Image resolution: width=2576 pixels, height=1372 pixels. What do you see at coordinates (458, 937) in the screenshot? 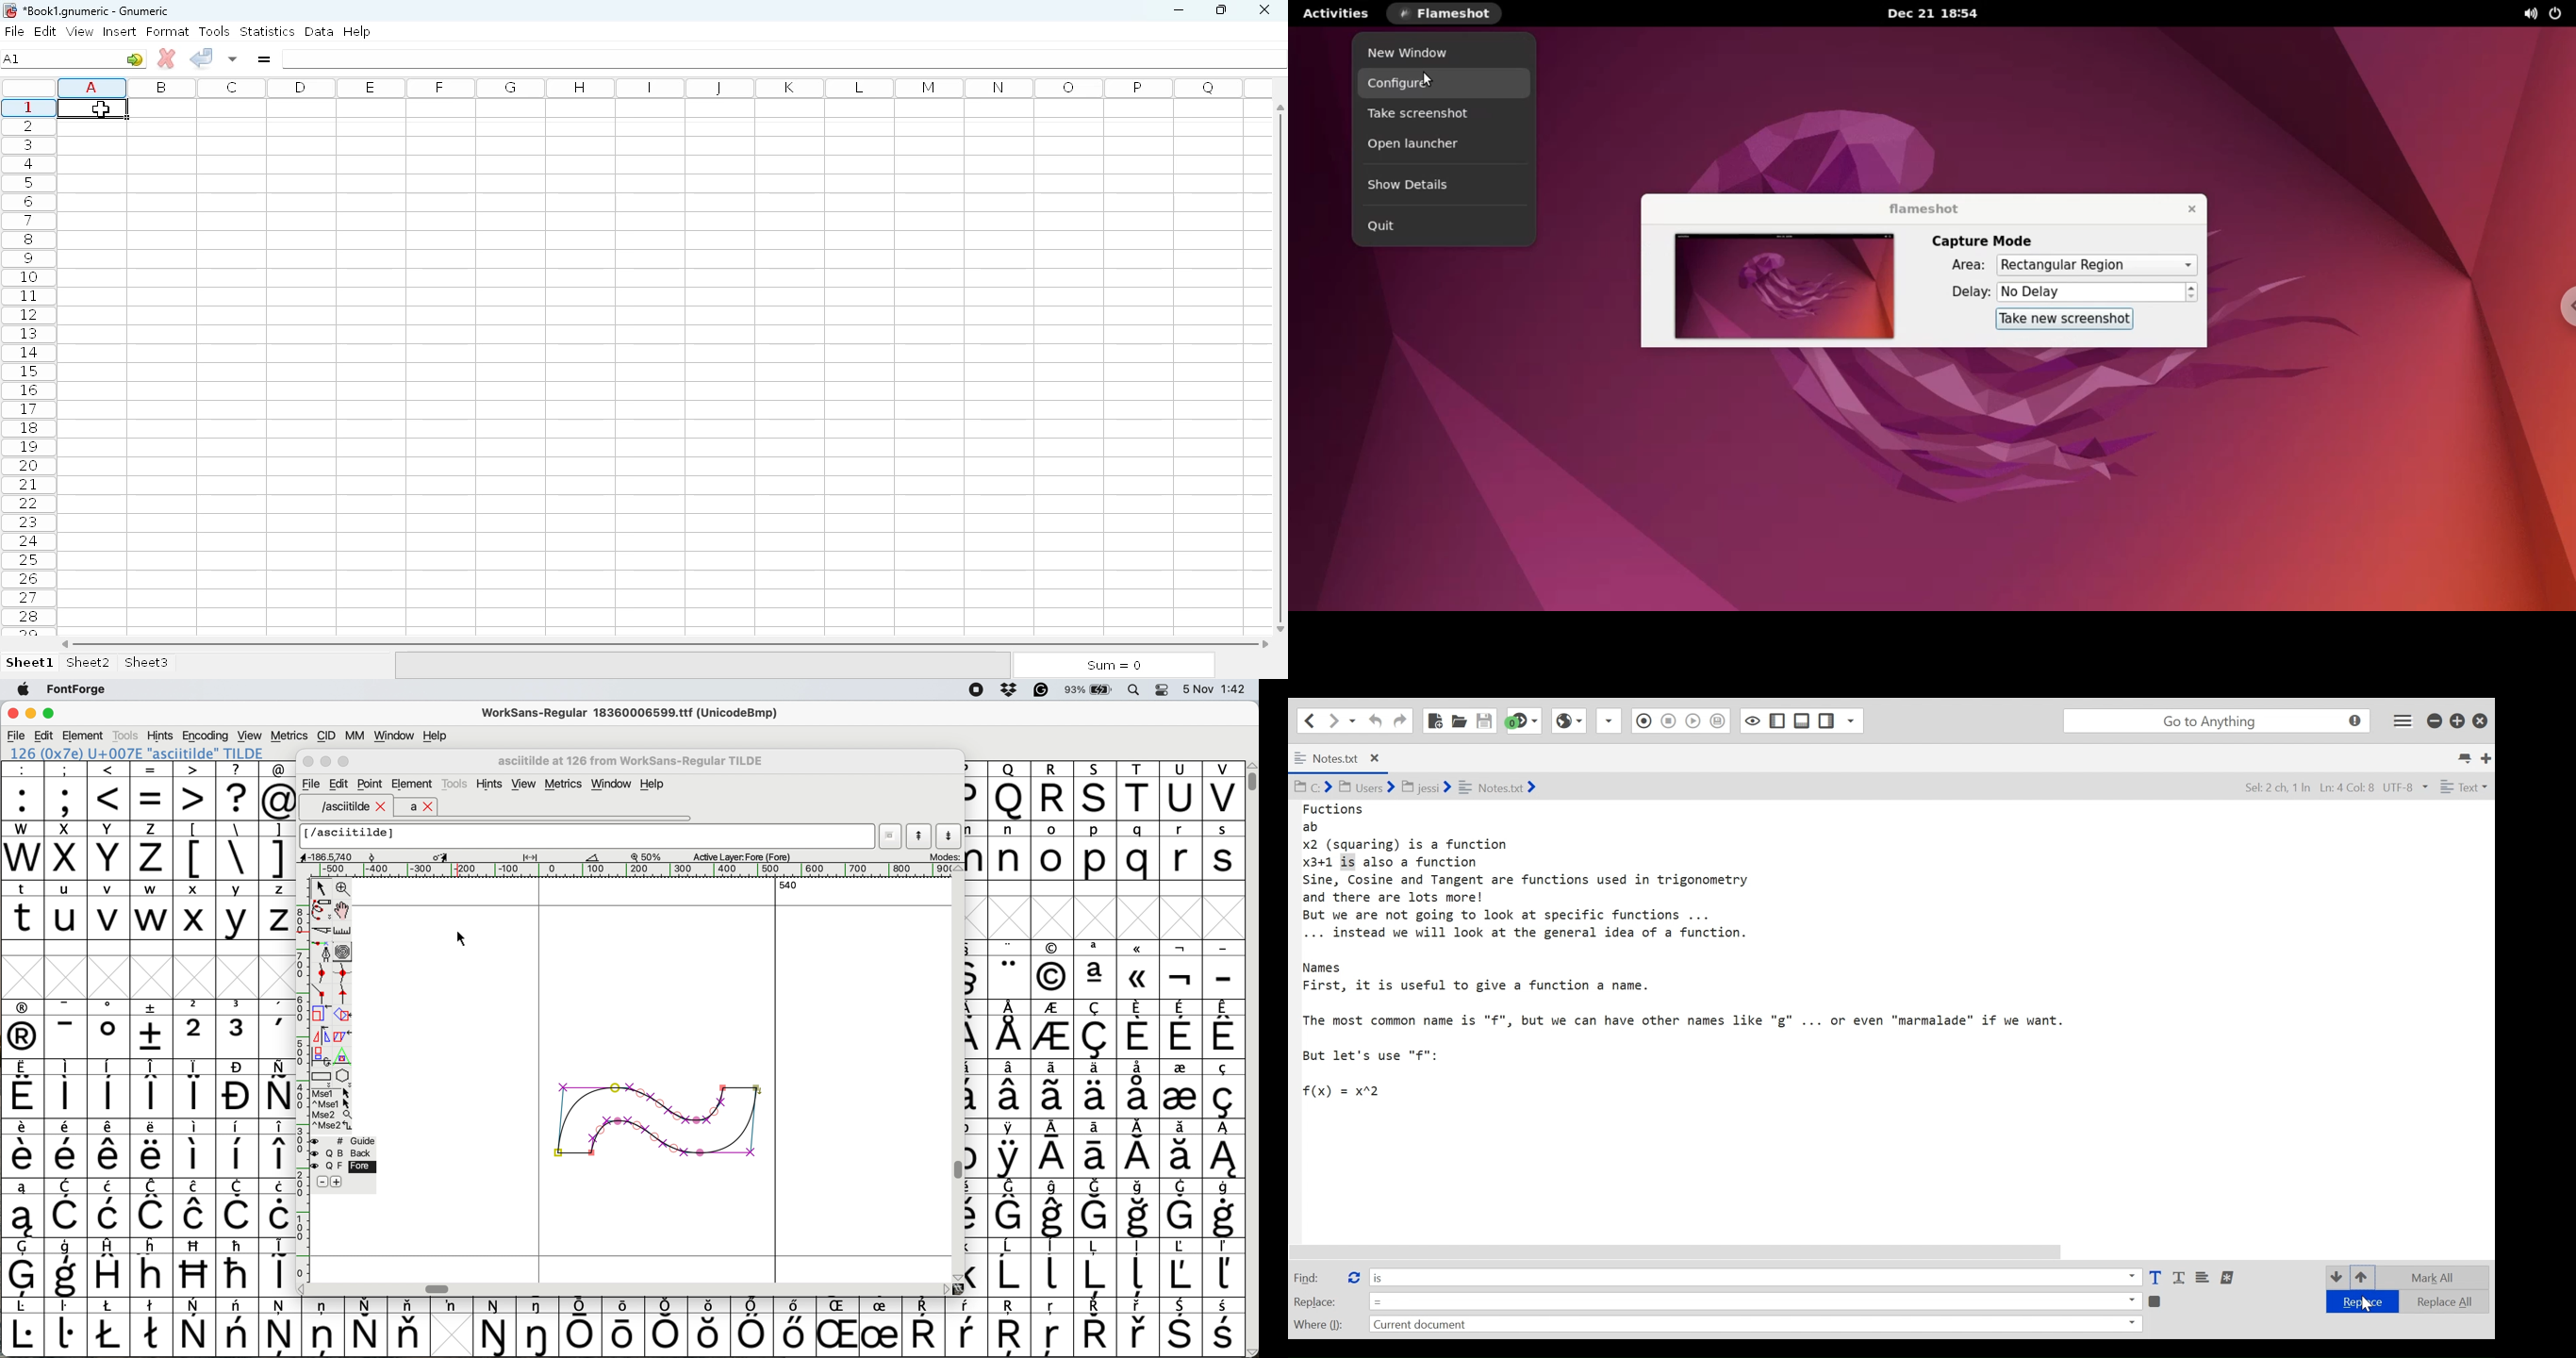
I see `cursor` at bounding box center [458, 937].